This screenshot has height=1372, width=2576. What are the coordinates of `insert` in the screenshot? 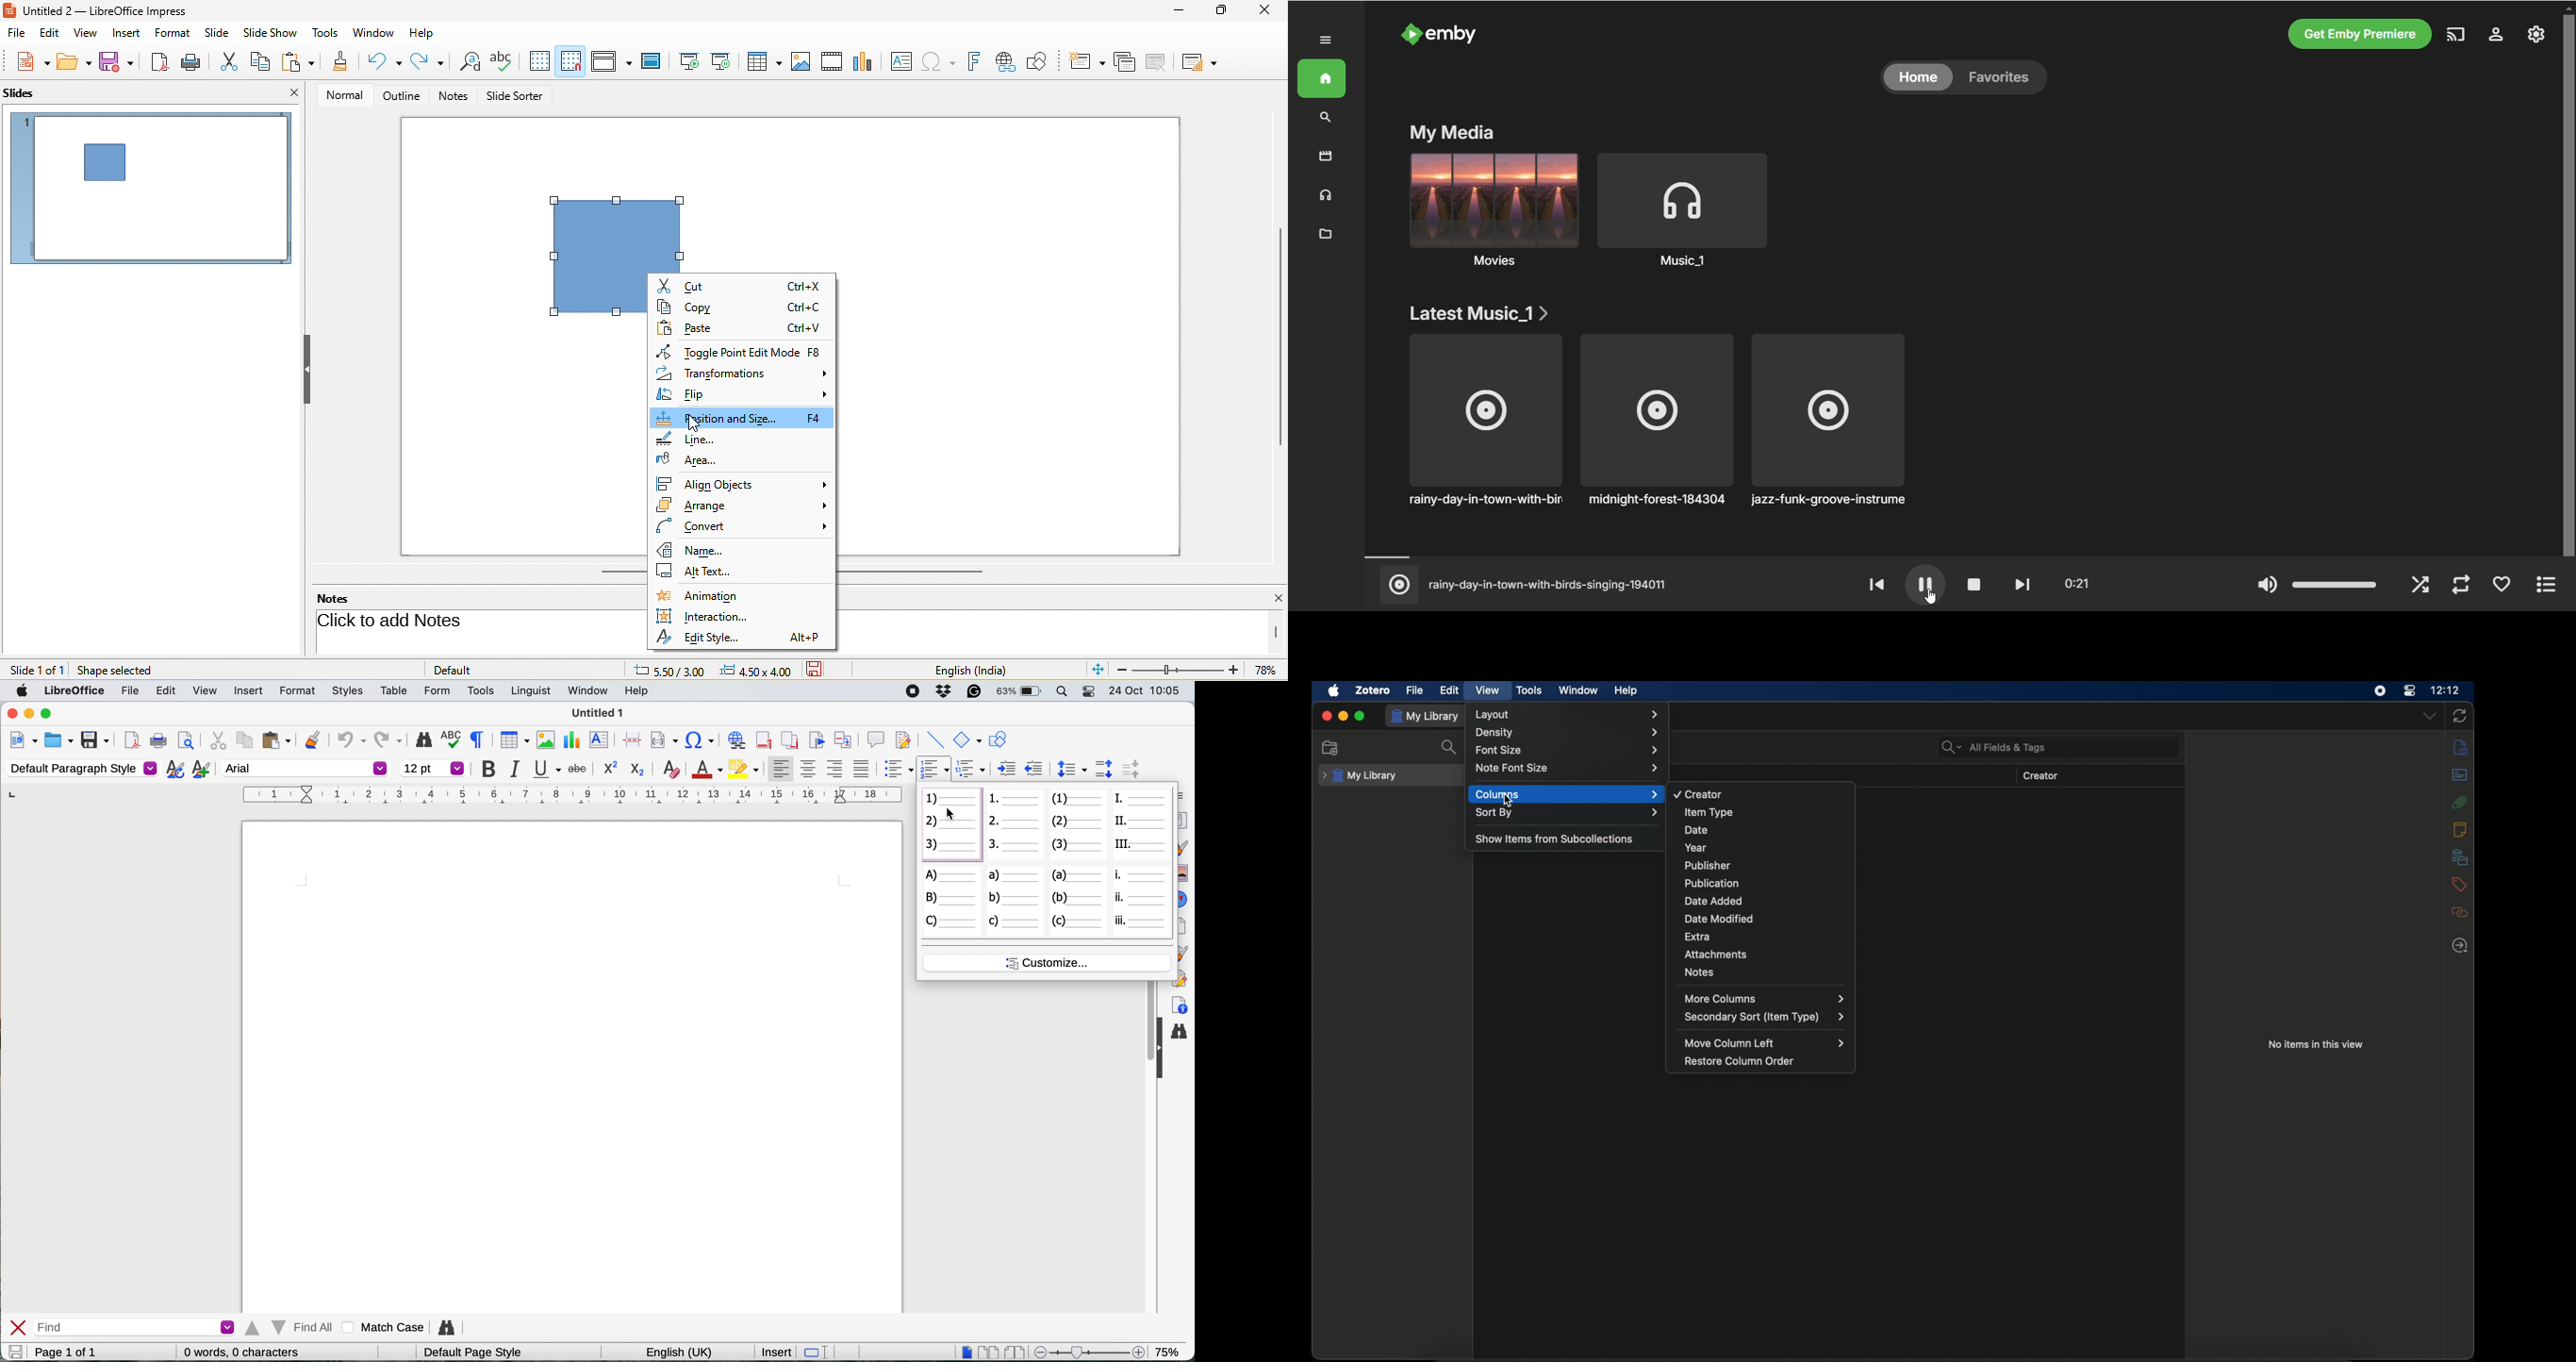 It's located at (124, 33).